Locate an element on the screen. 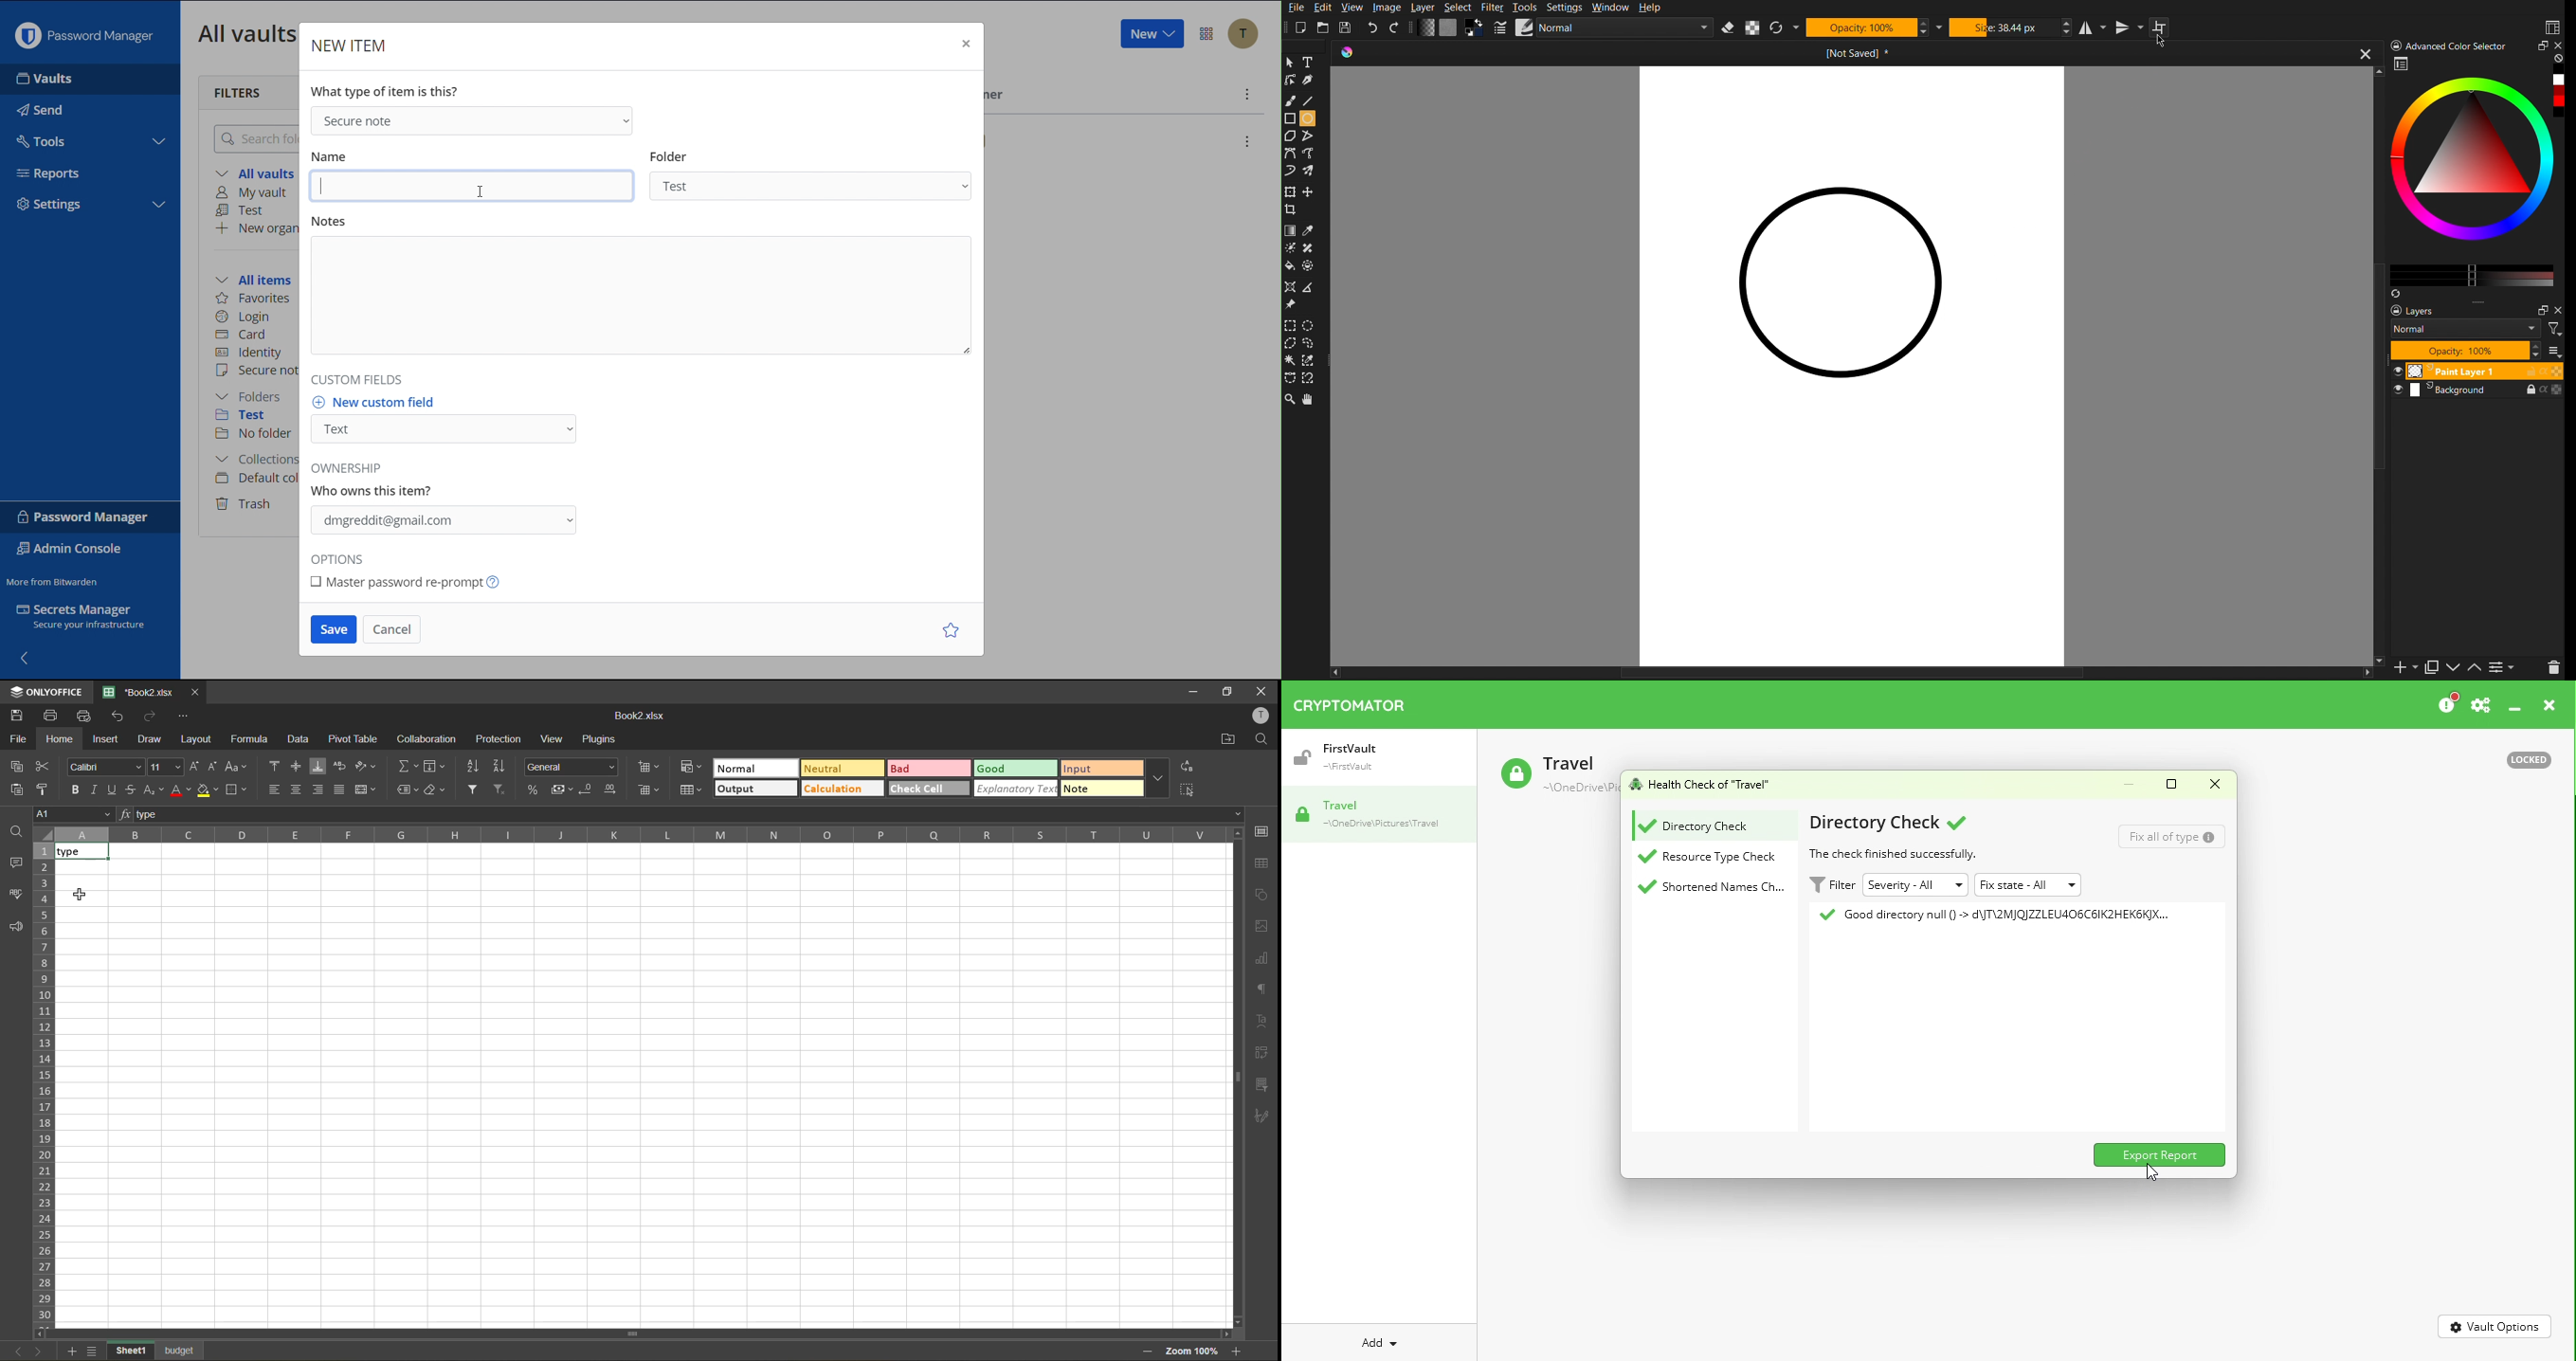 This screenshot has width=2576, height=1372. Admin Console is located at coordinates (73, 550).